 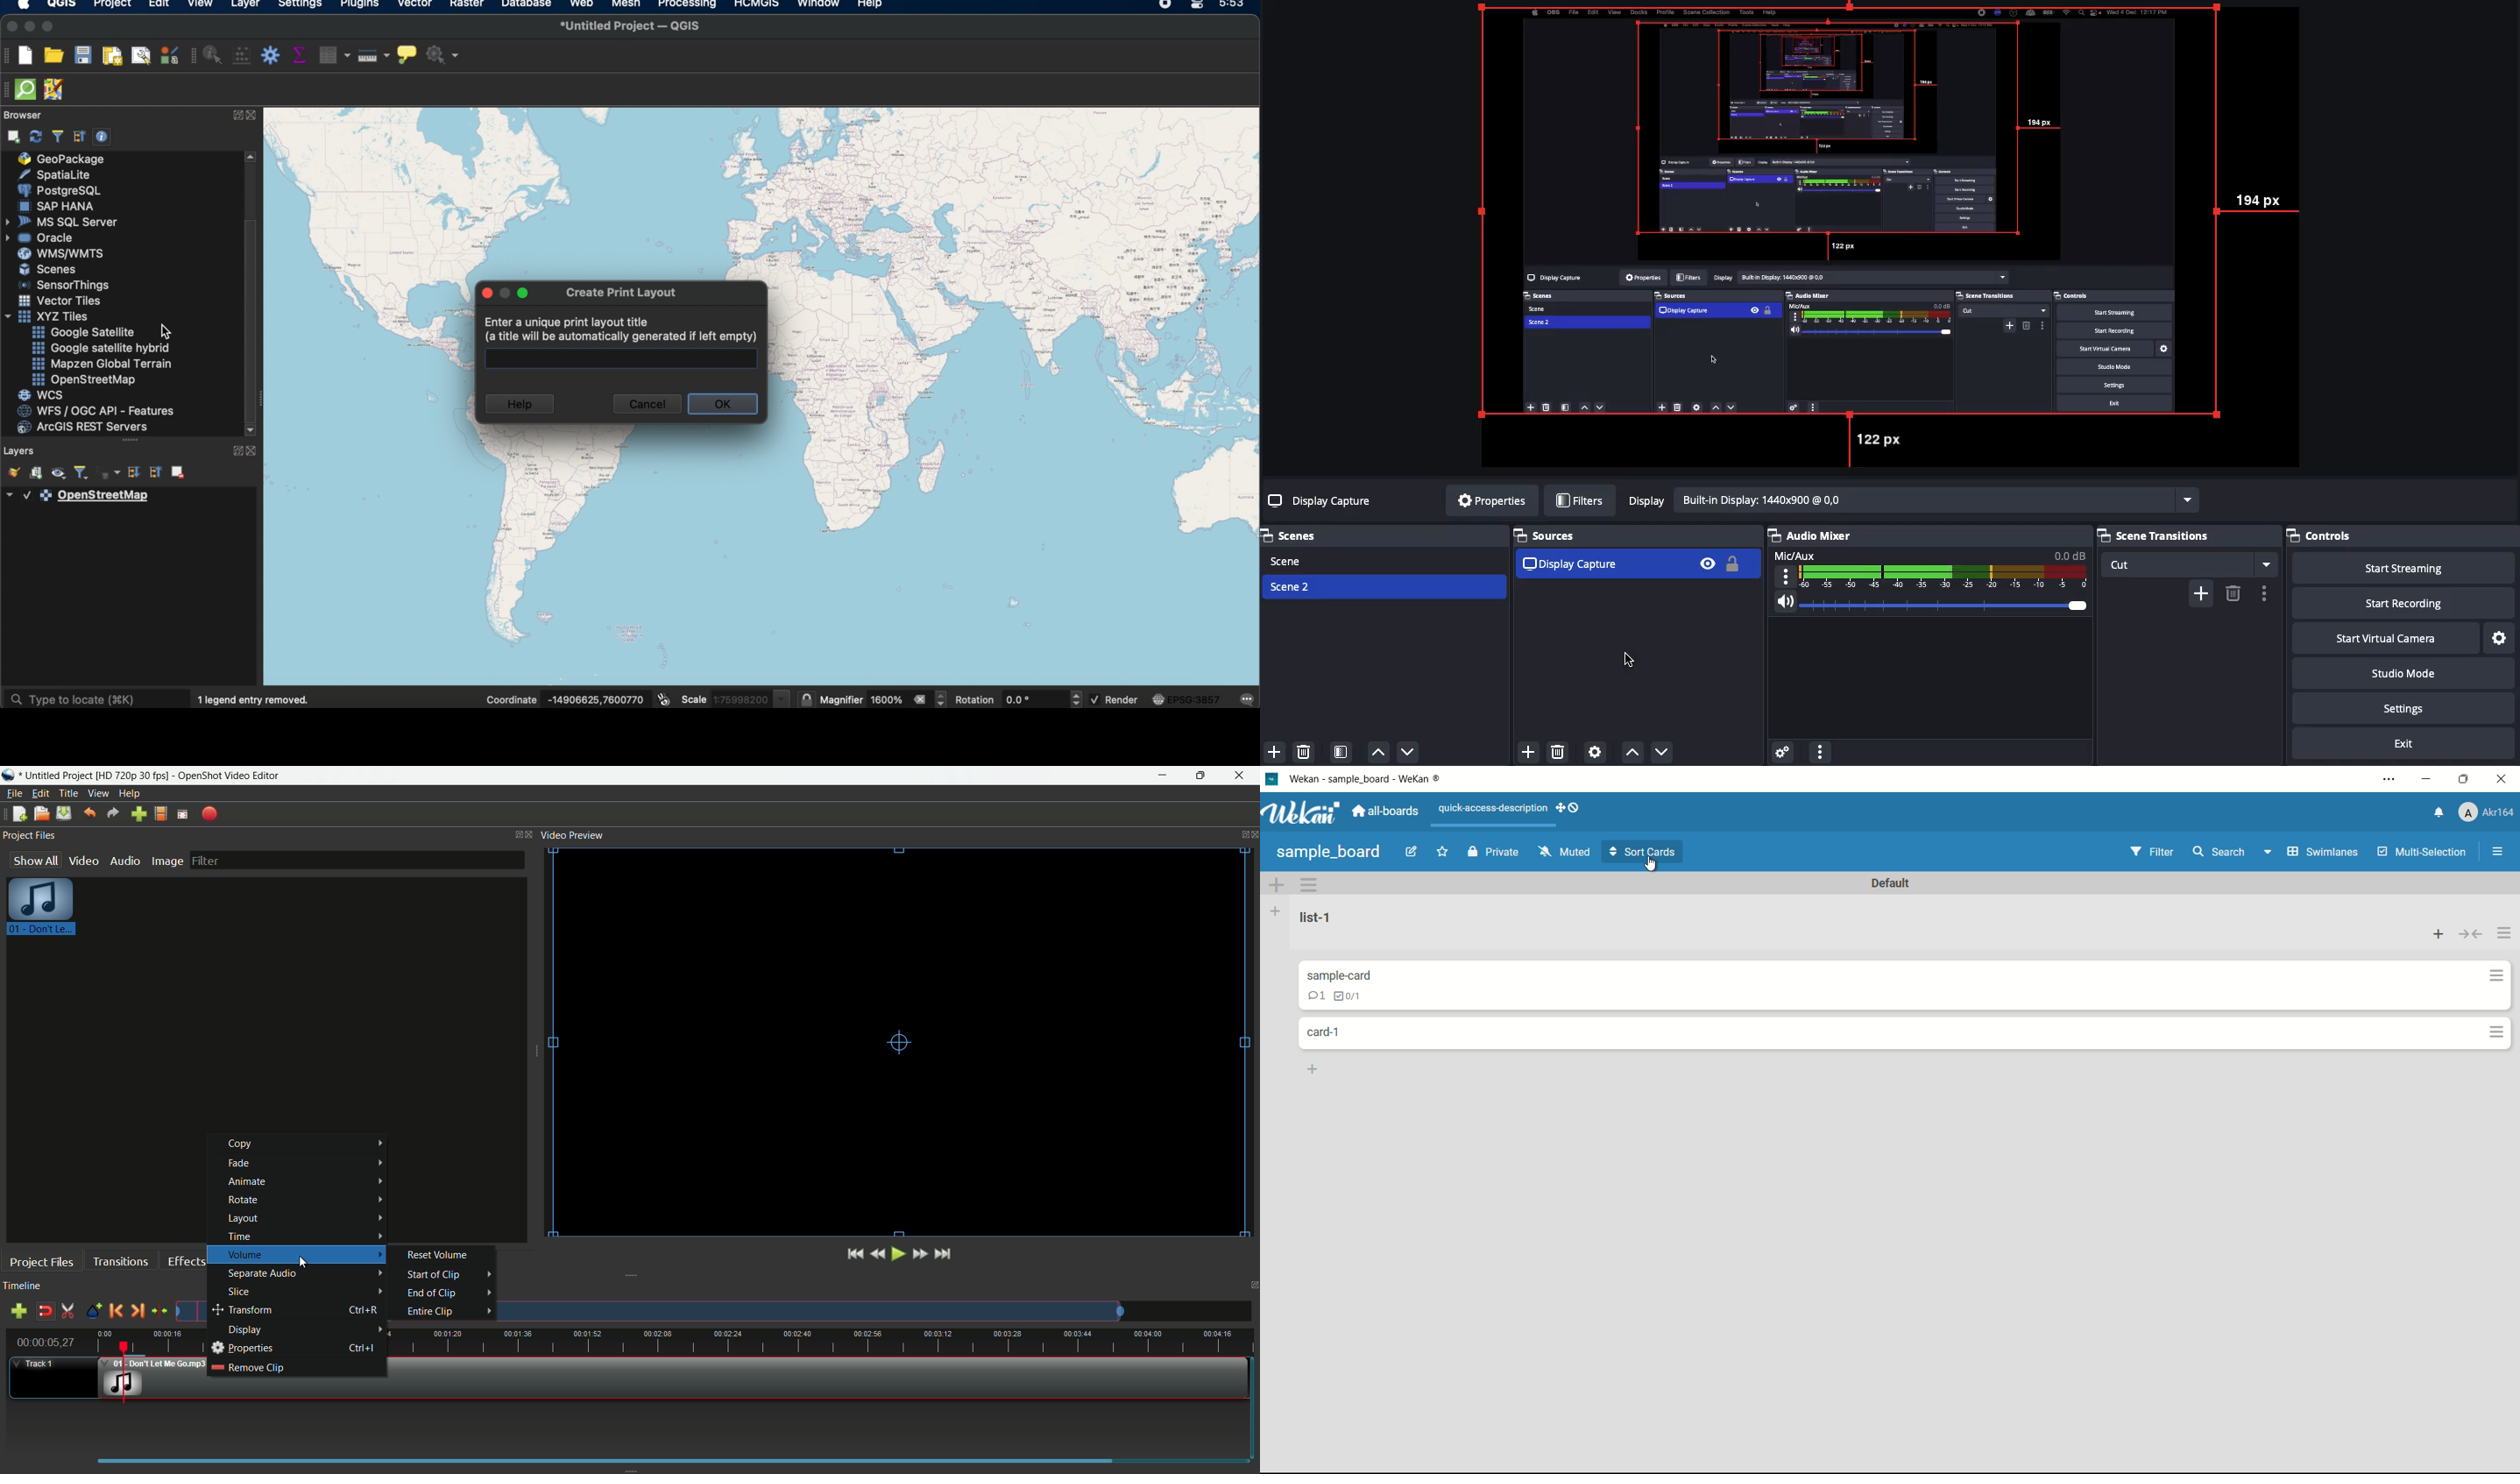 I want to click on search, so click(x=2218, y=851).